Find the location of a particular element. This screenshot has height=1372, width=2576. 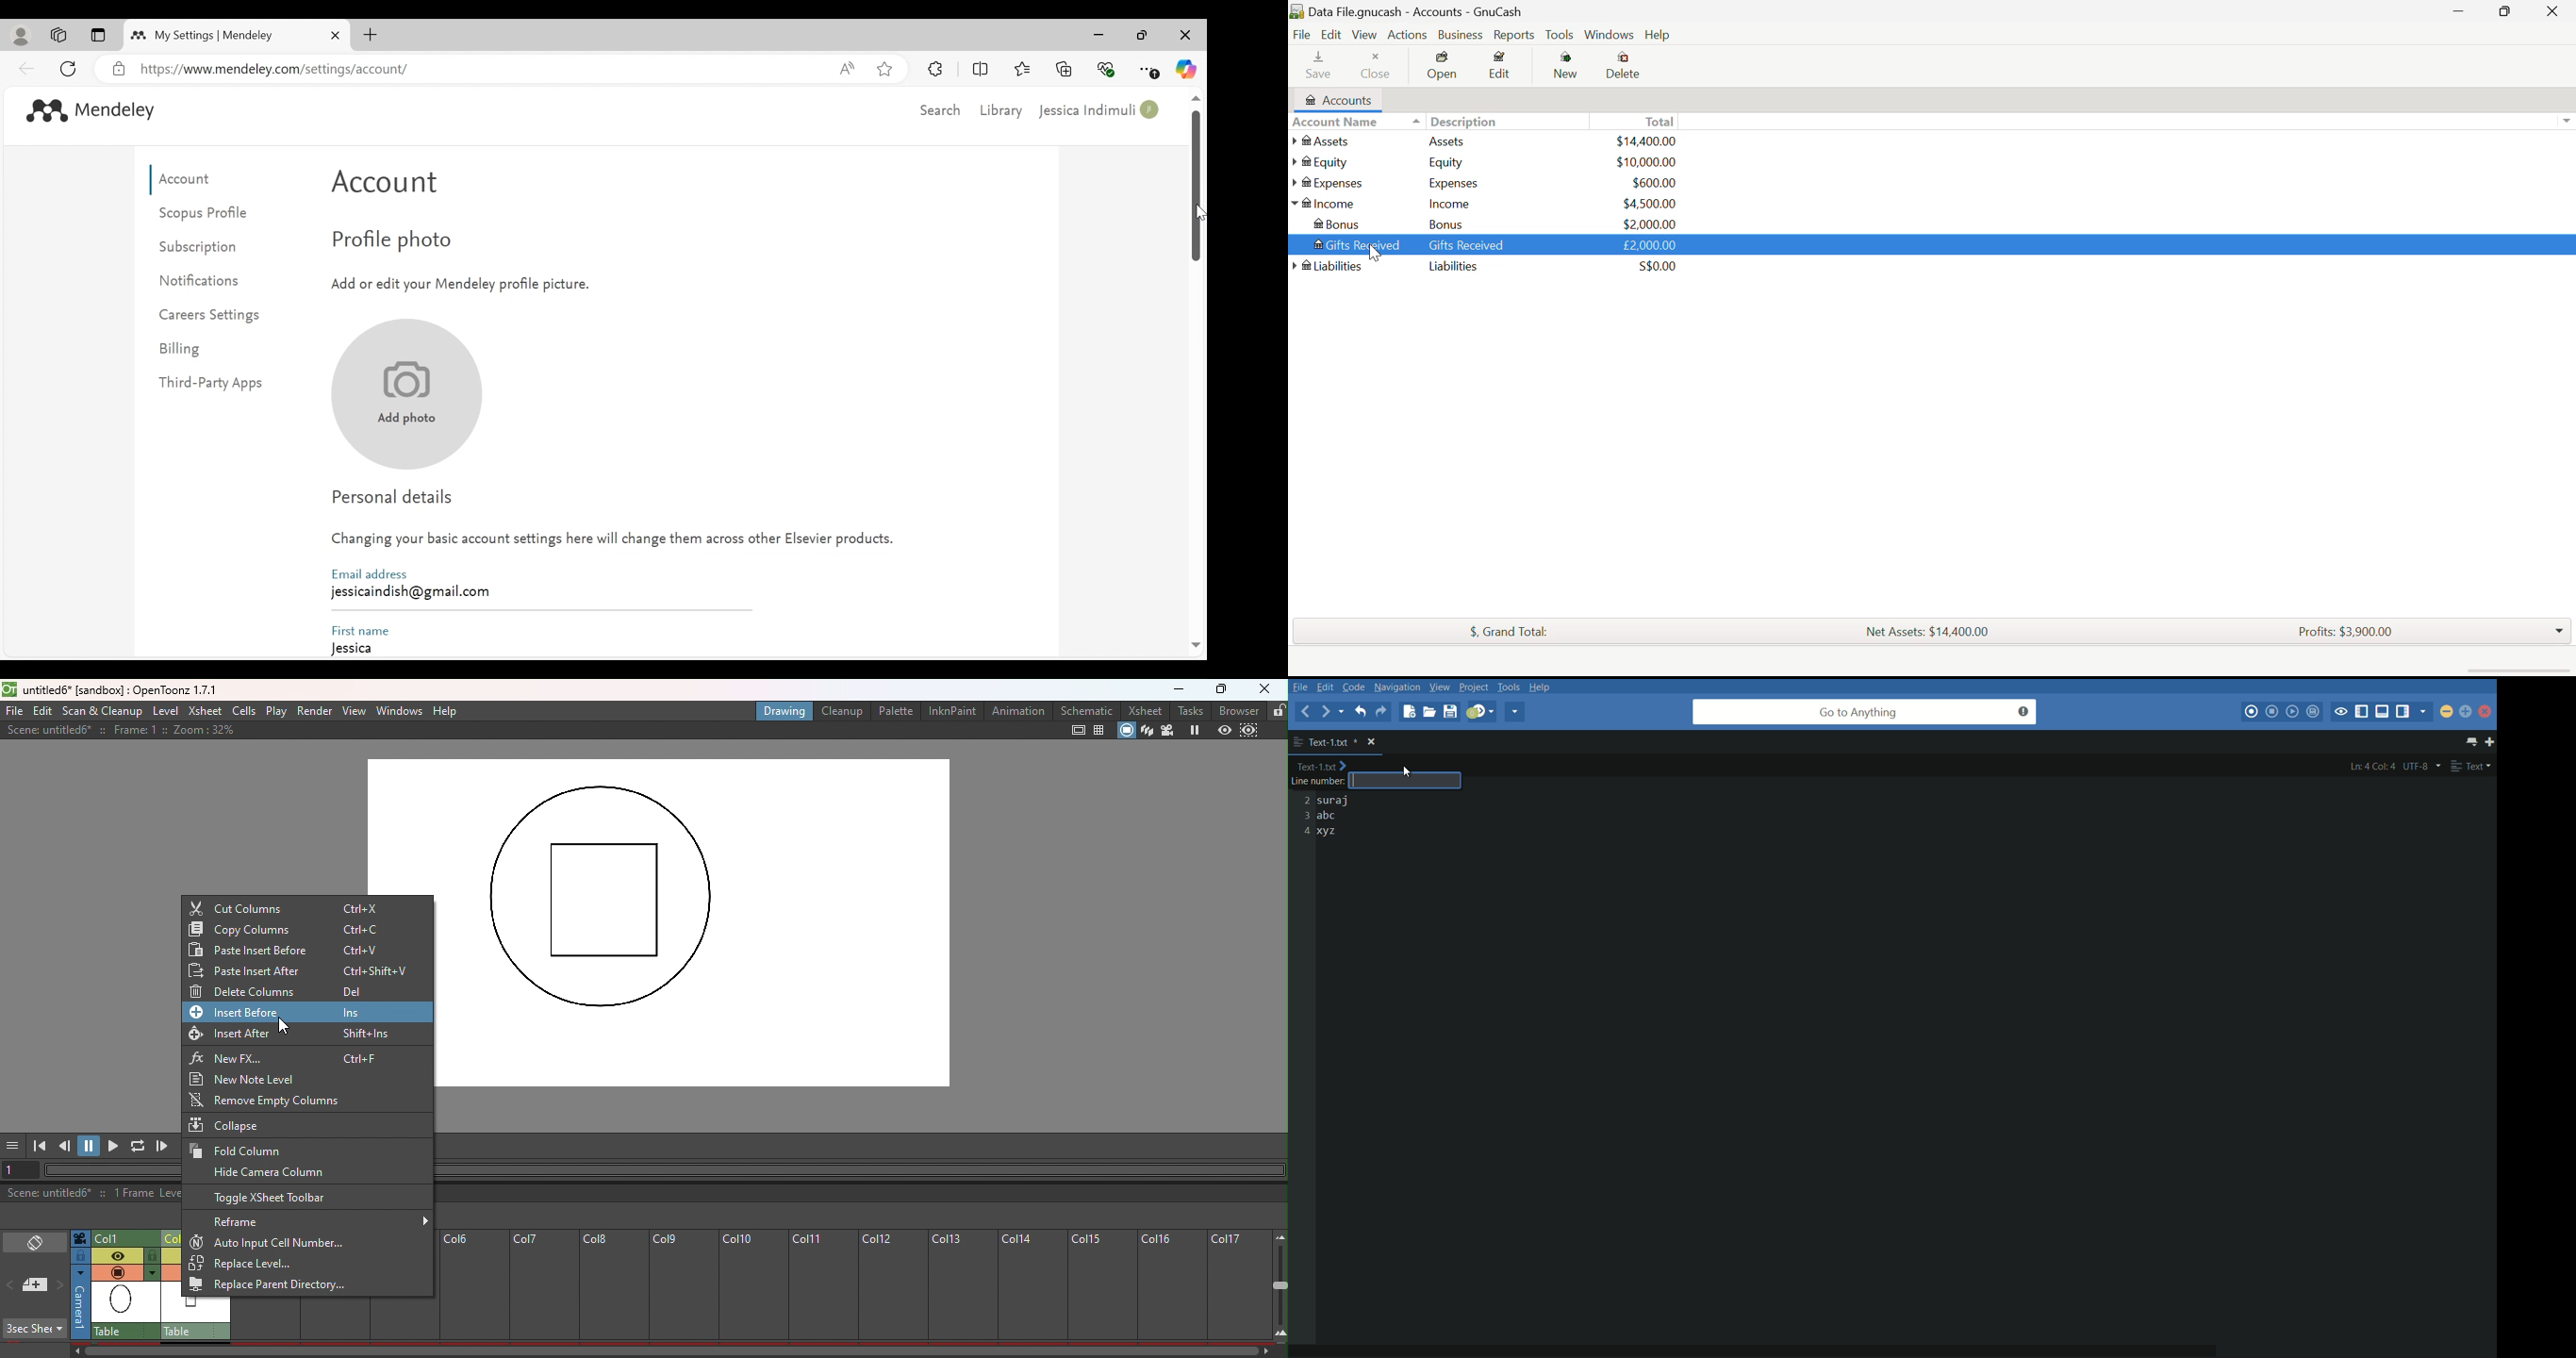

Cursor Position is located at coordinates (1373, 248).